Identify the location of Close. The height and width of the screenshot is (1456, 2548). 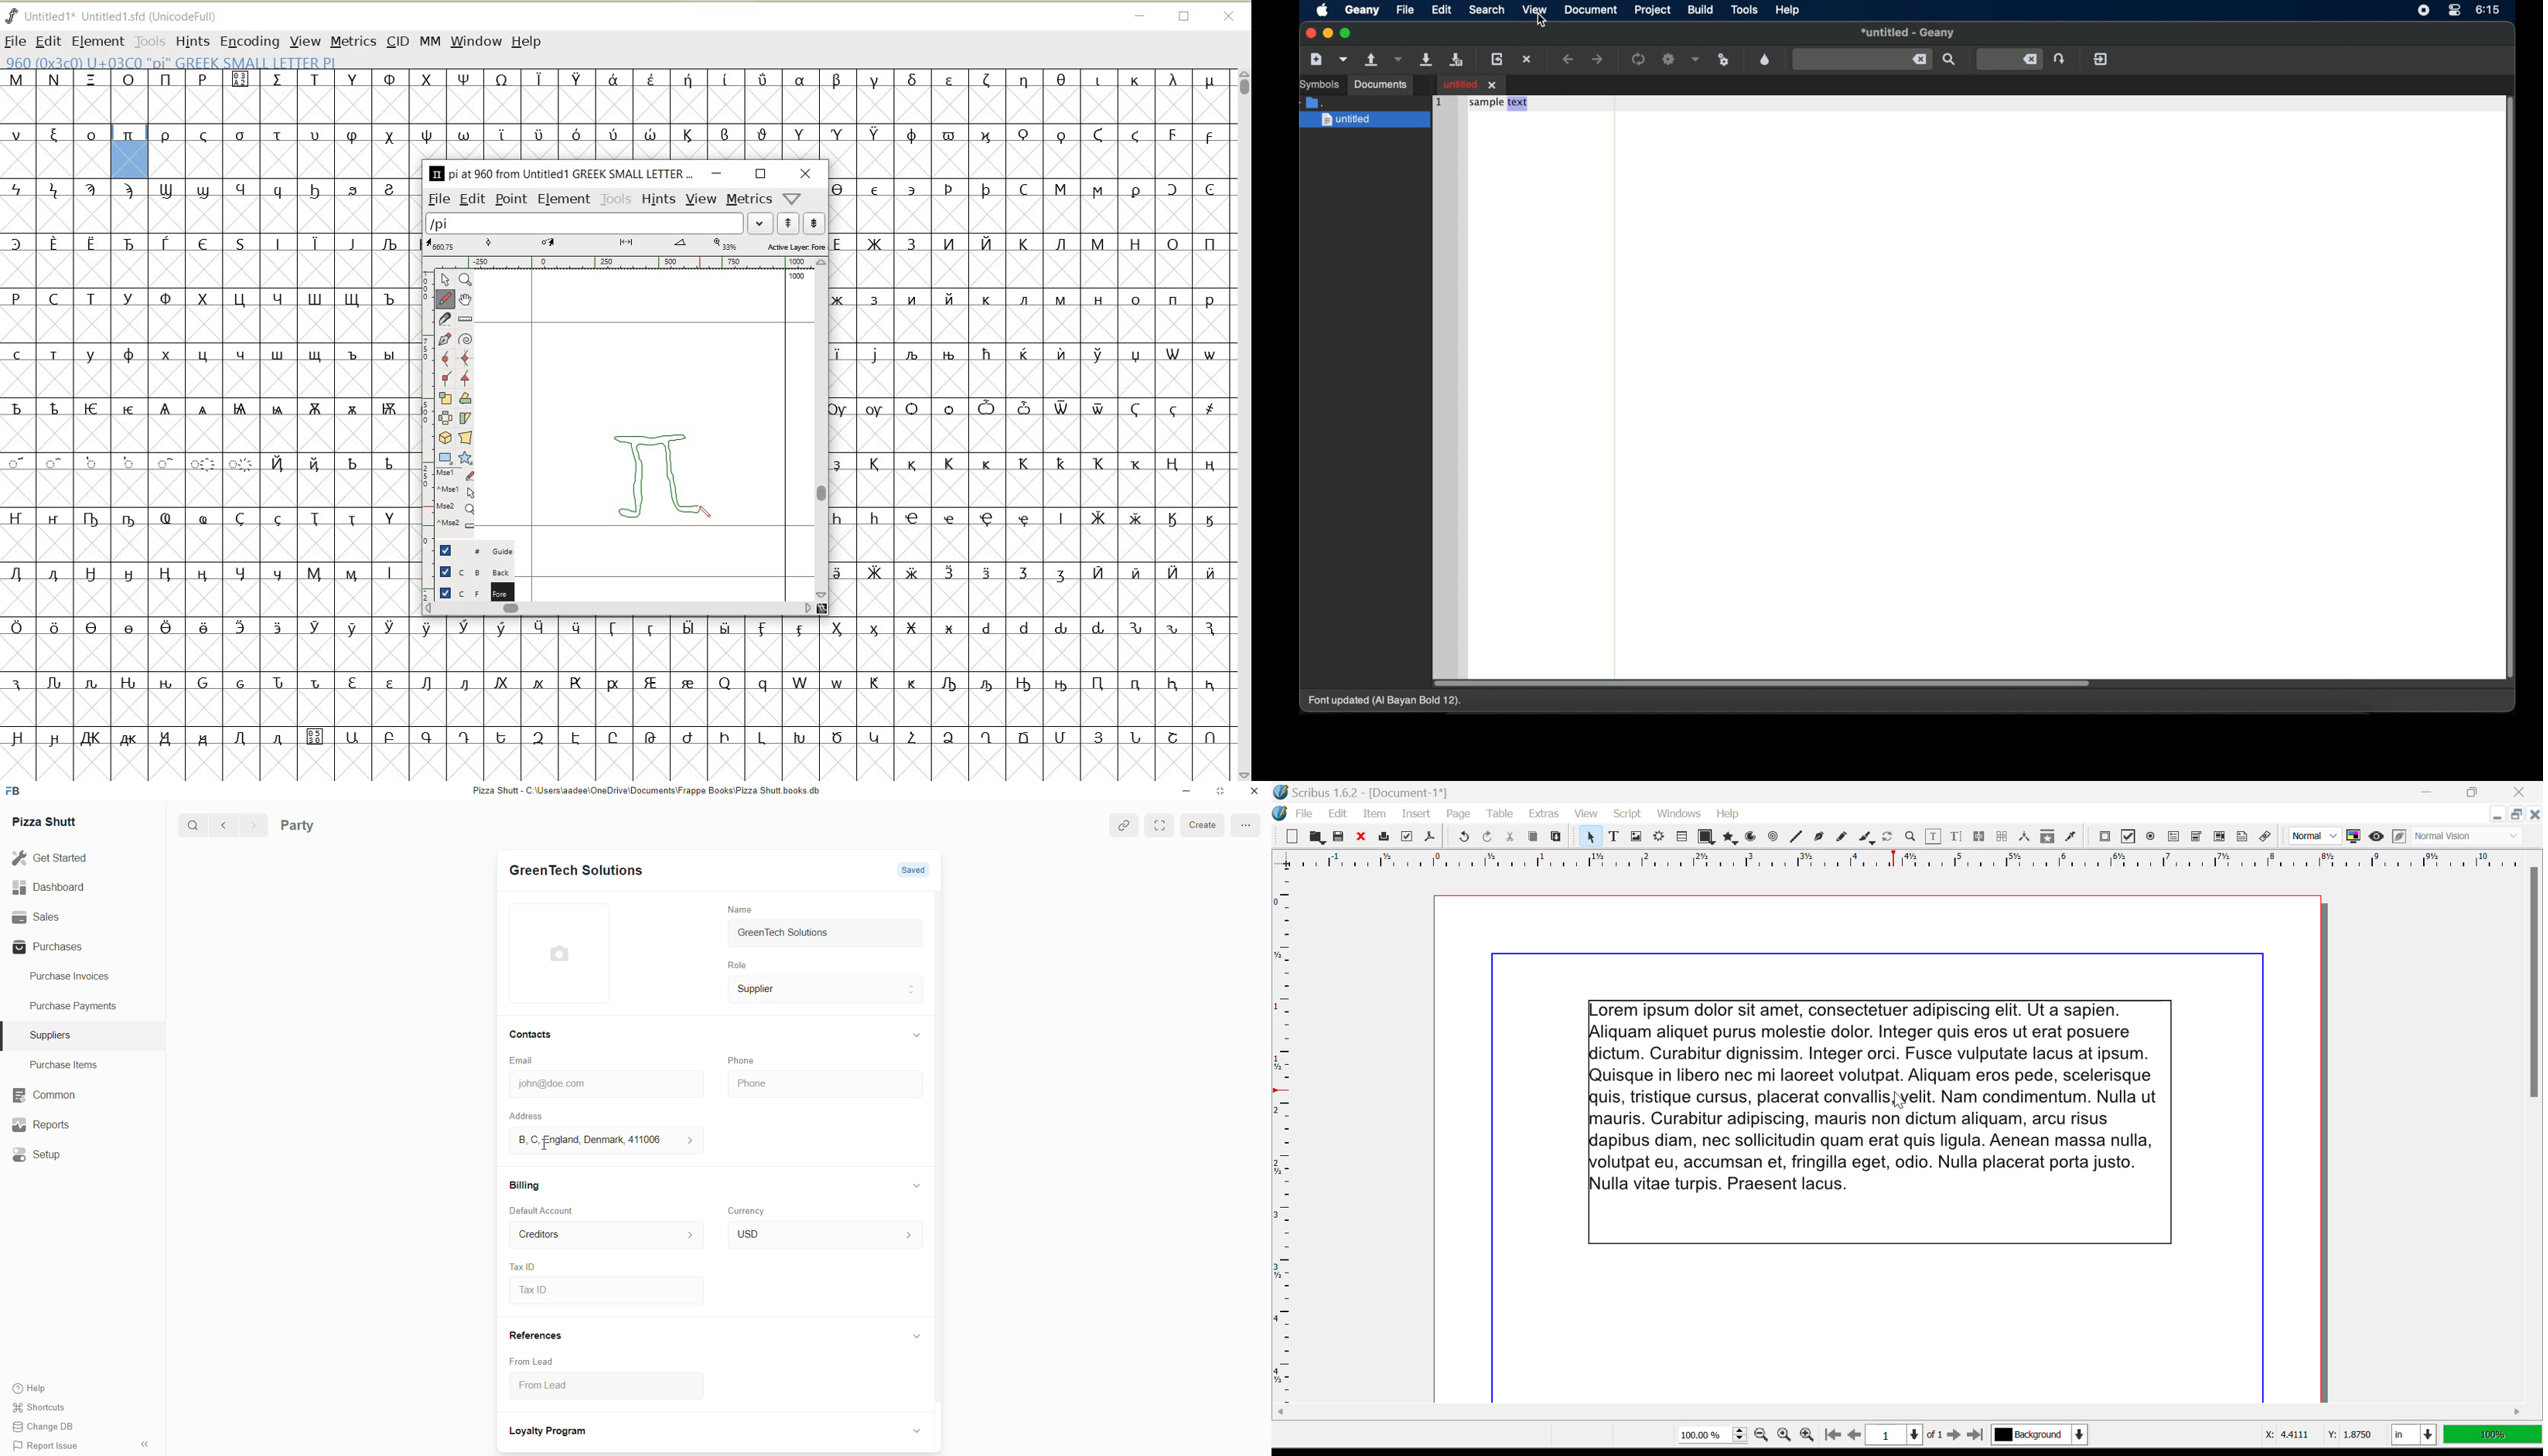
(2534, 814).